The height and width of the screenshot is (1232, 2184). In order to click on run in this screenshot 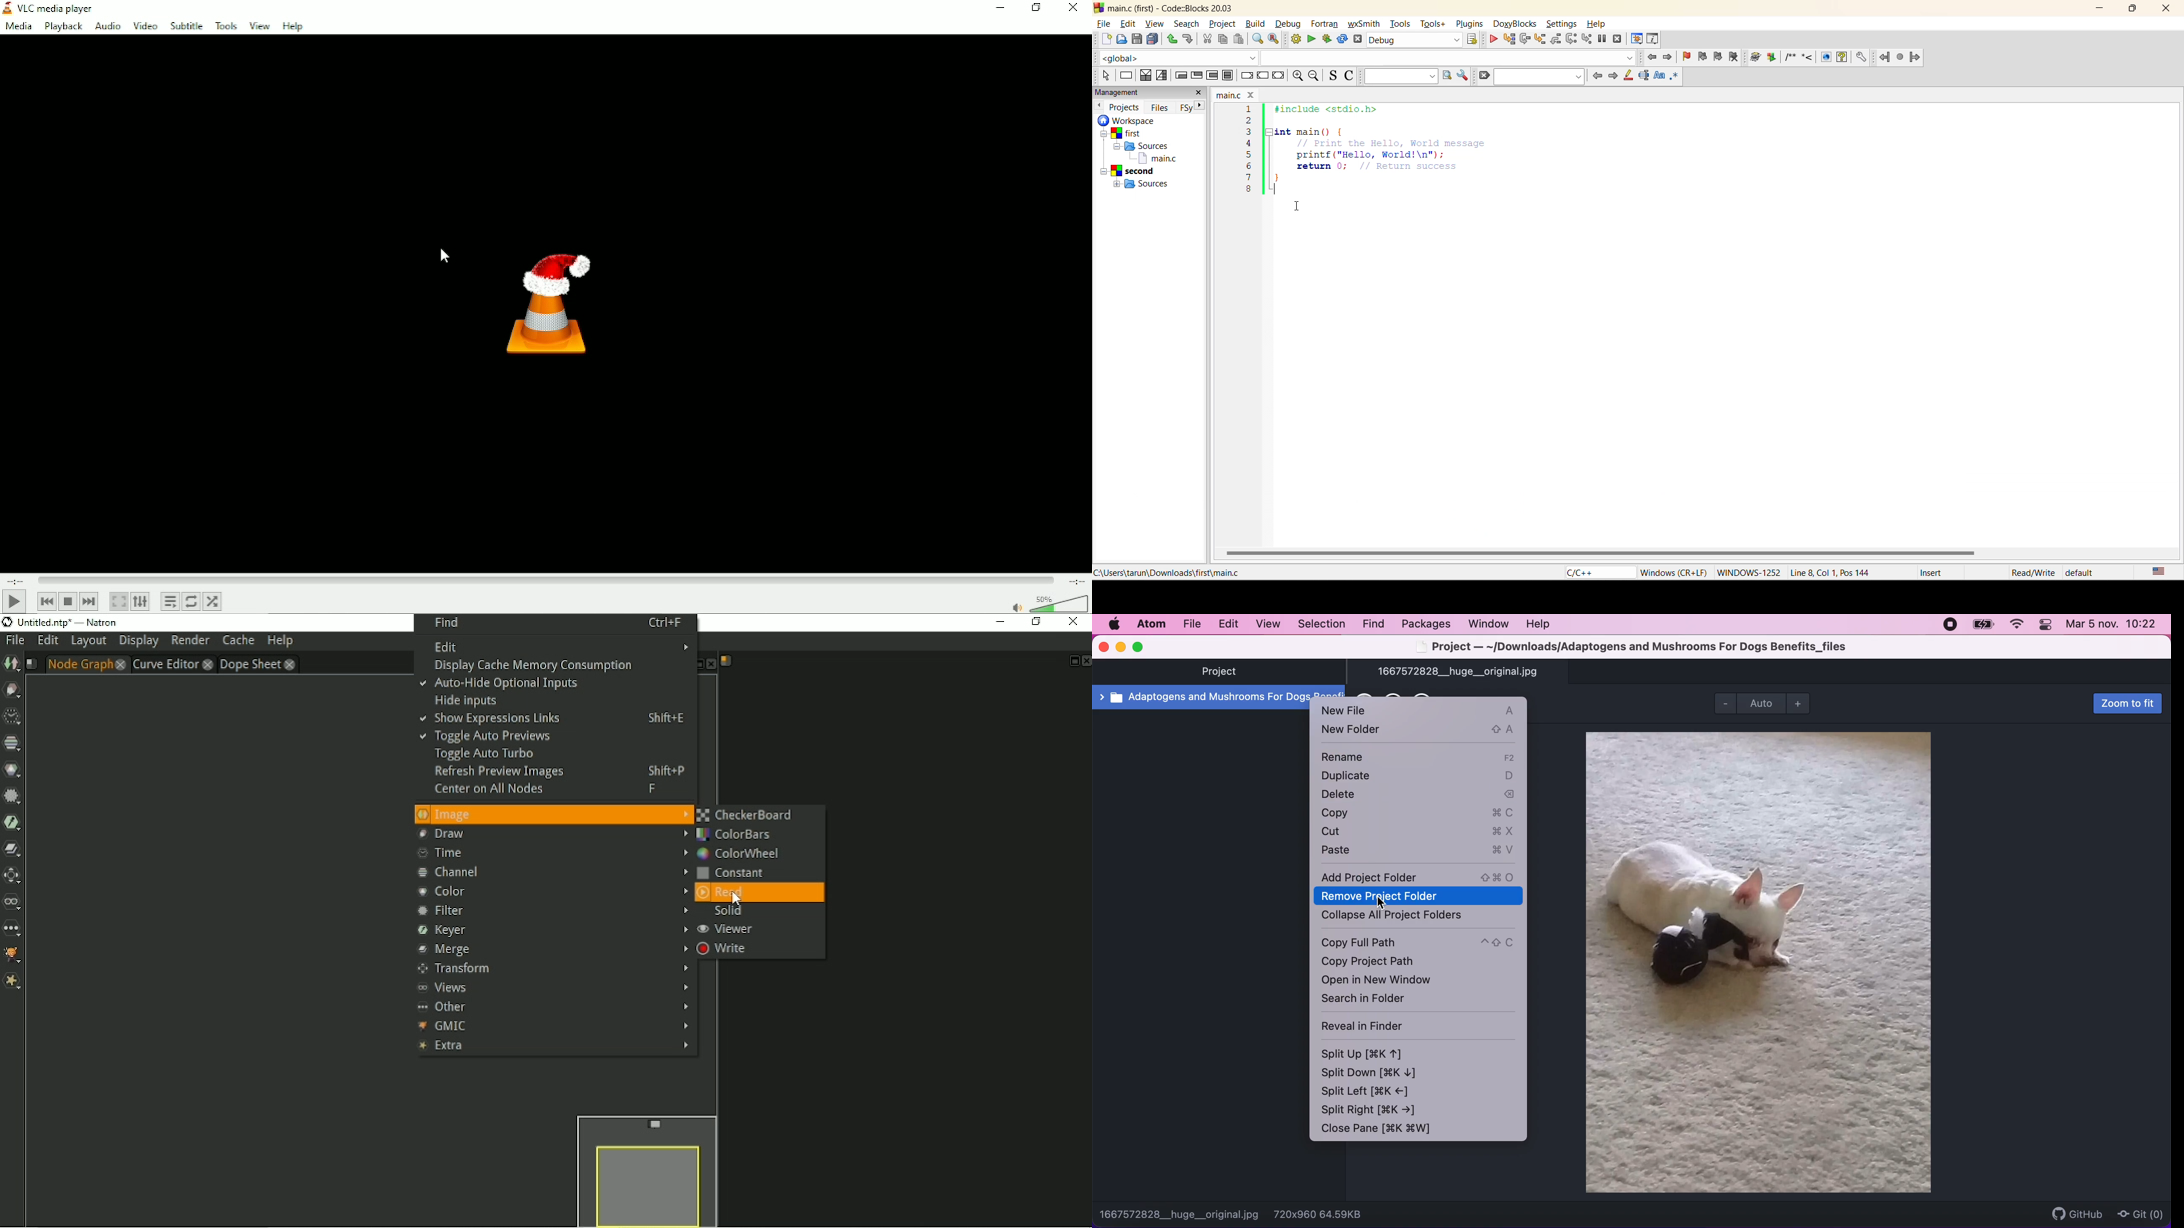, I will do `click(1312, 40)`.